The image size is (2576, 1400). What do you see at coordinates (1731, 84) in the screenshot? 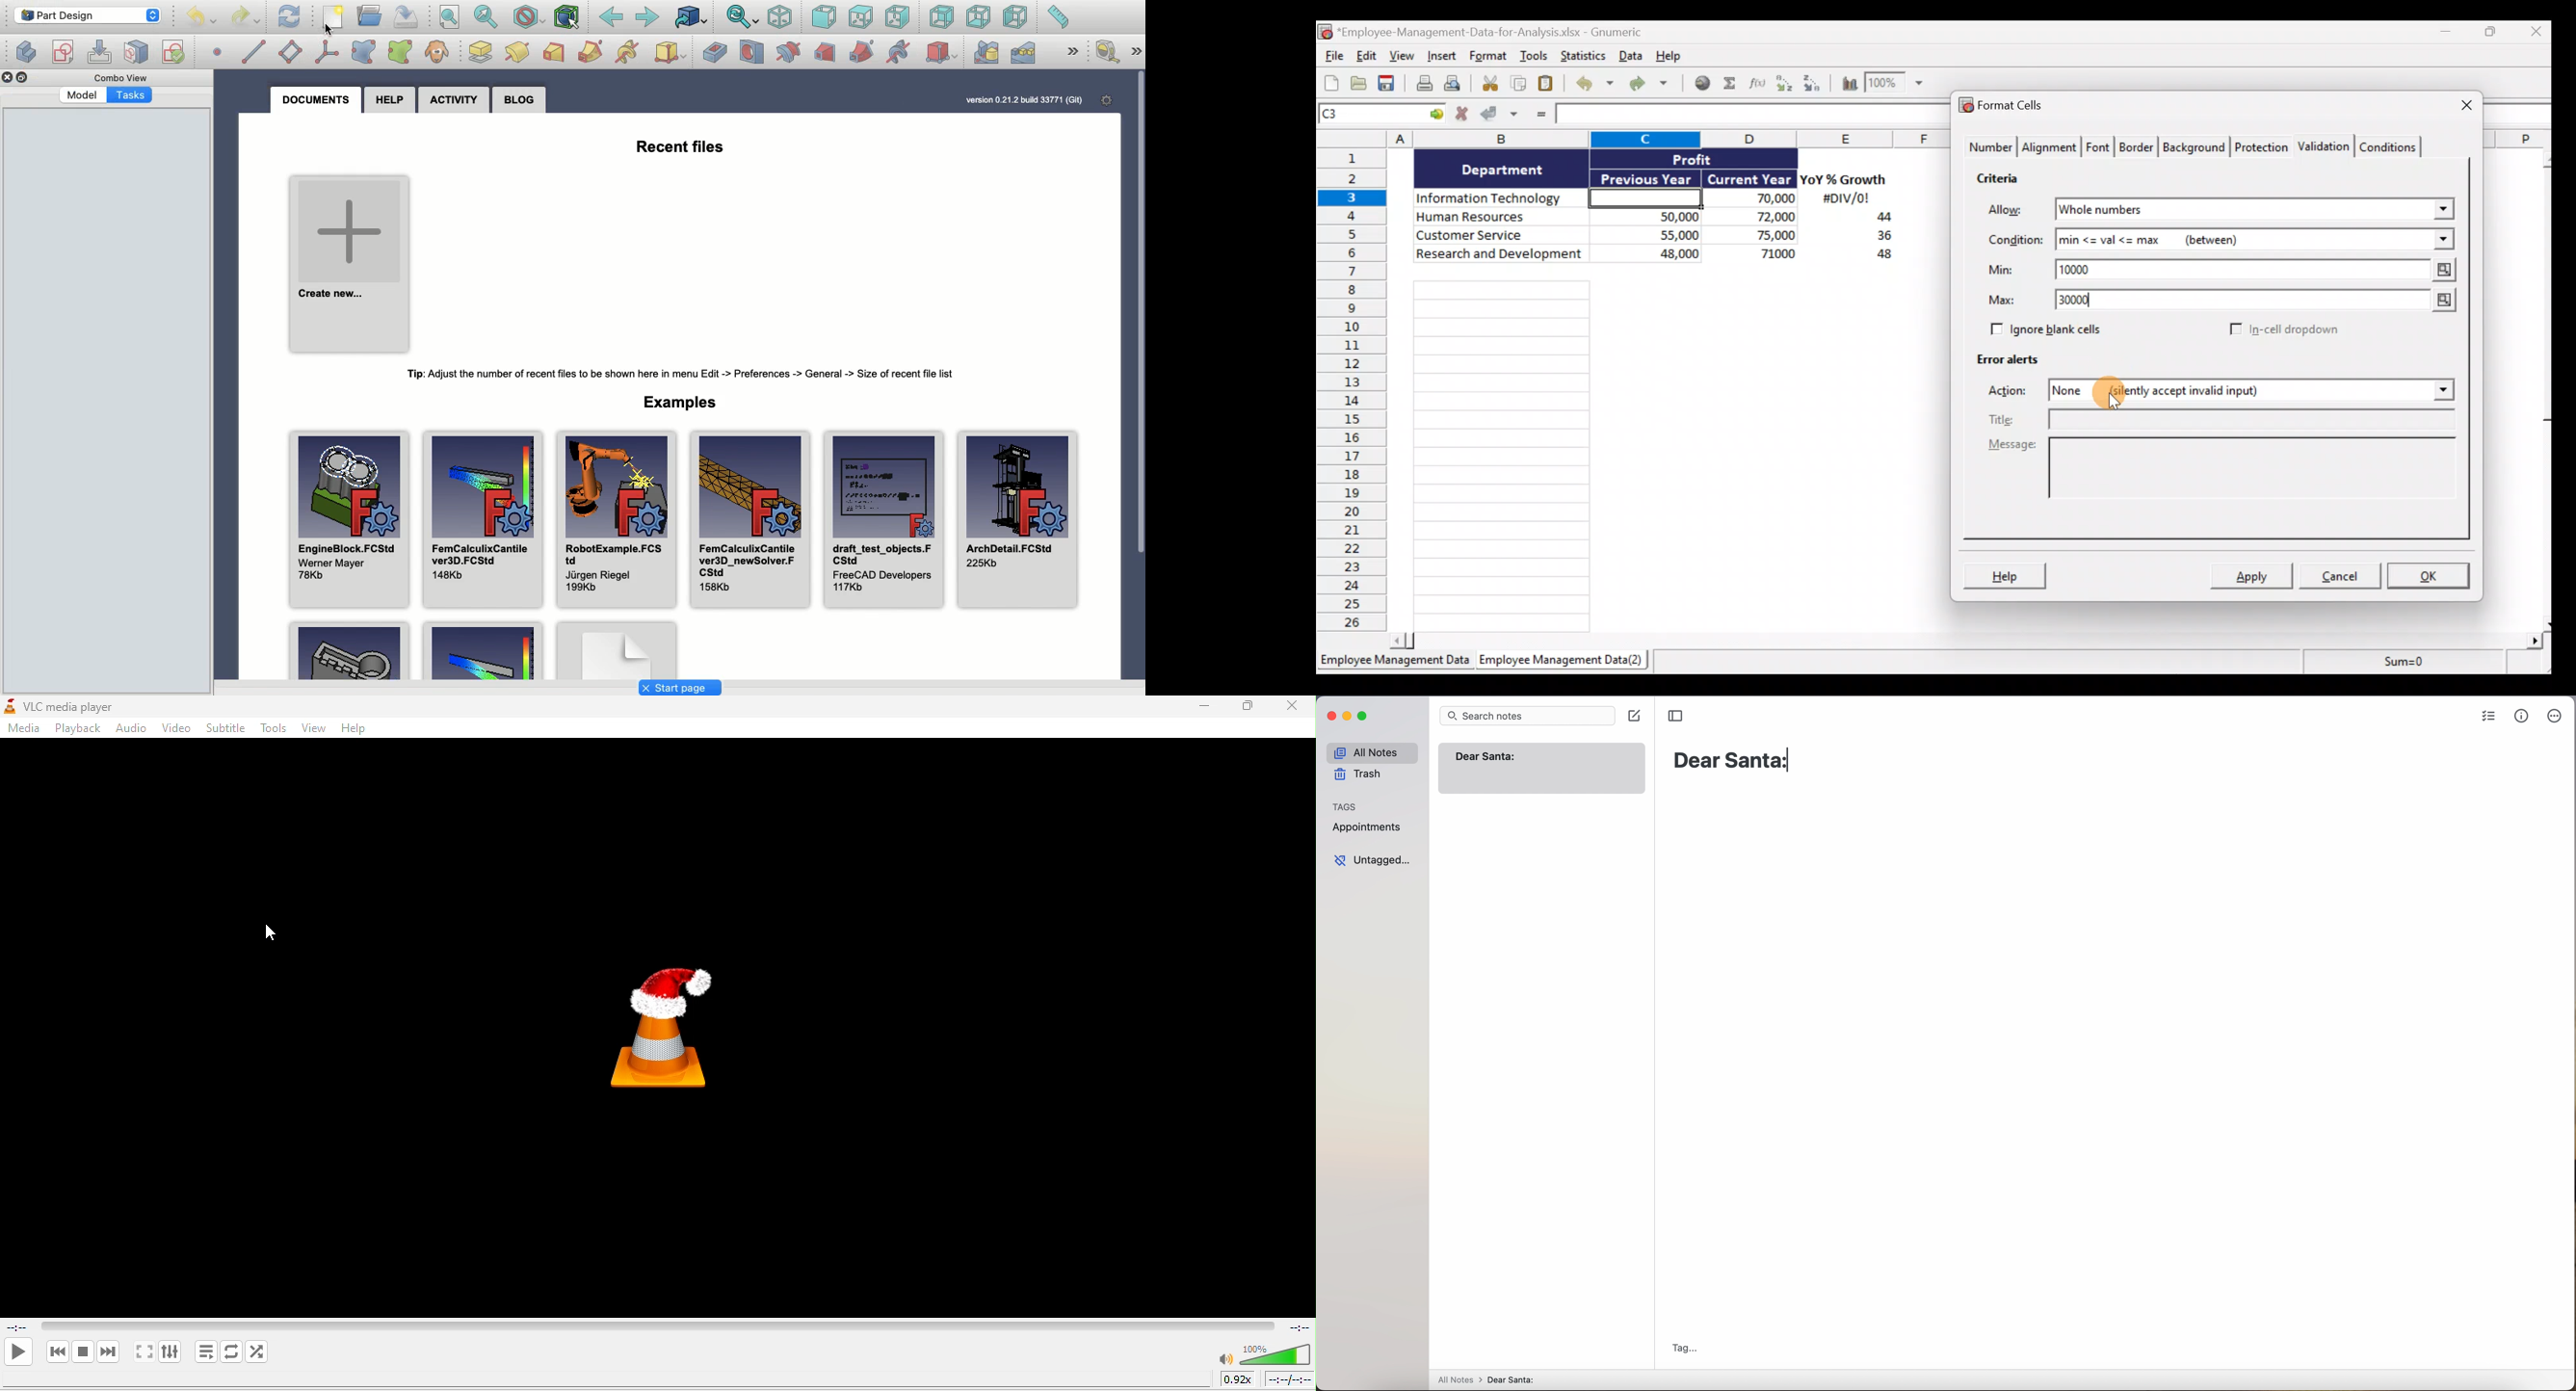
I see `Sum into the current cell` at bounding box center [1731, 84].